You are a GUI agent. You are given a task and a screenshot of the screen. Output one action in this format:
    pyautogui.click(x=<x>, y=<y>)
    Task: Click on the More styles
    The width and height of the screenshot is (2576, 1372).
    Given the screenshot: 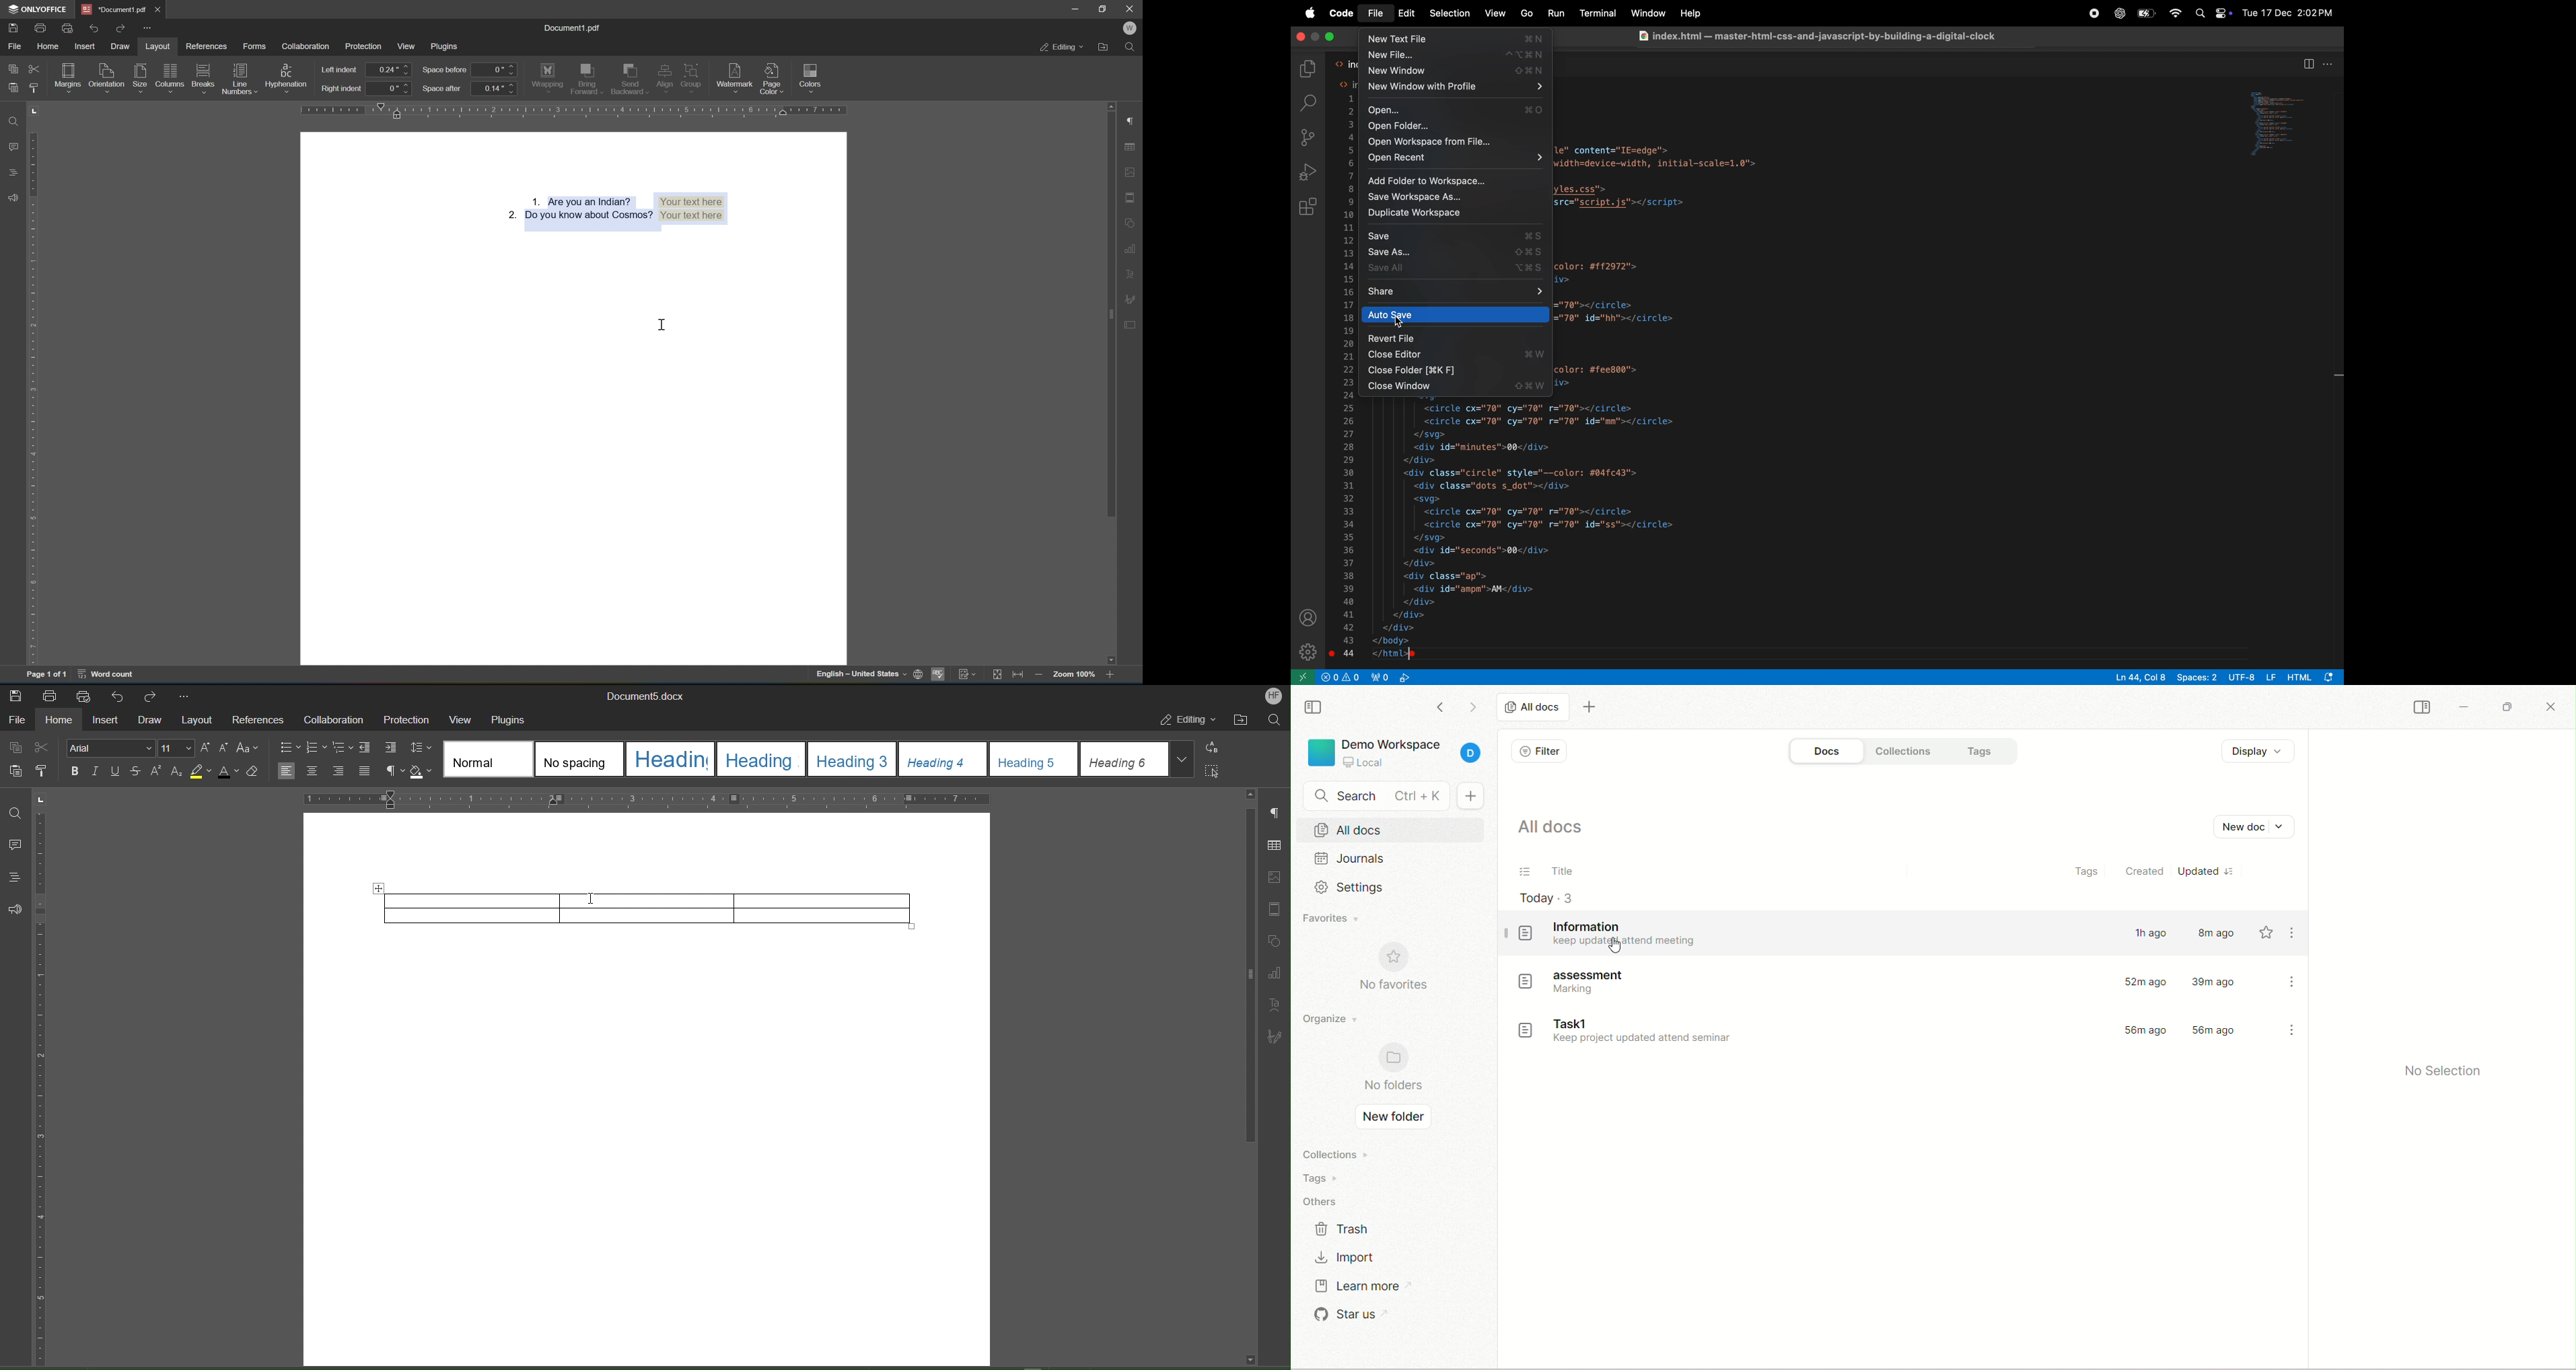 What is the action you would take?
    pyautogui.click(x=1182, y=758)
    